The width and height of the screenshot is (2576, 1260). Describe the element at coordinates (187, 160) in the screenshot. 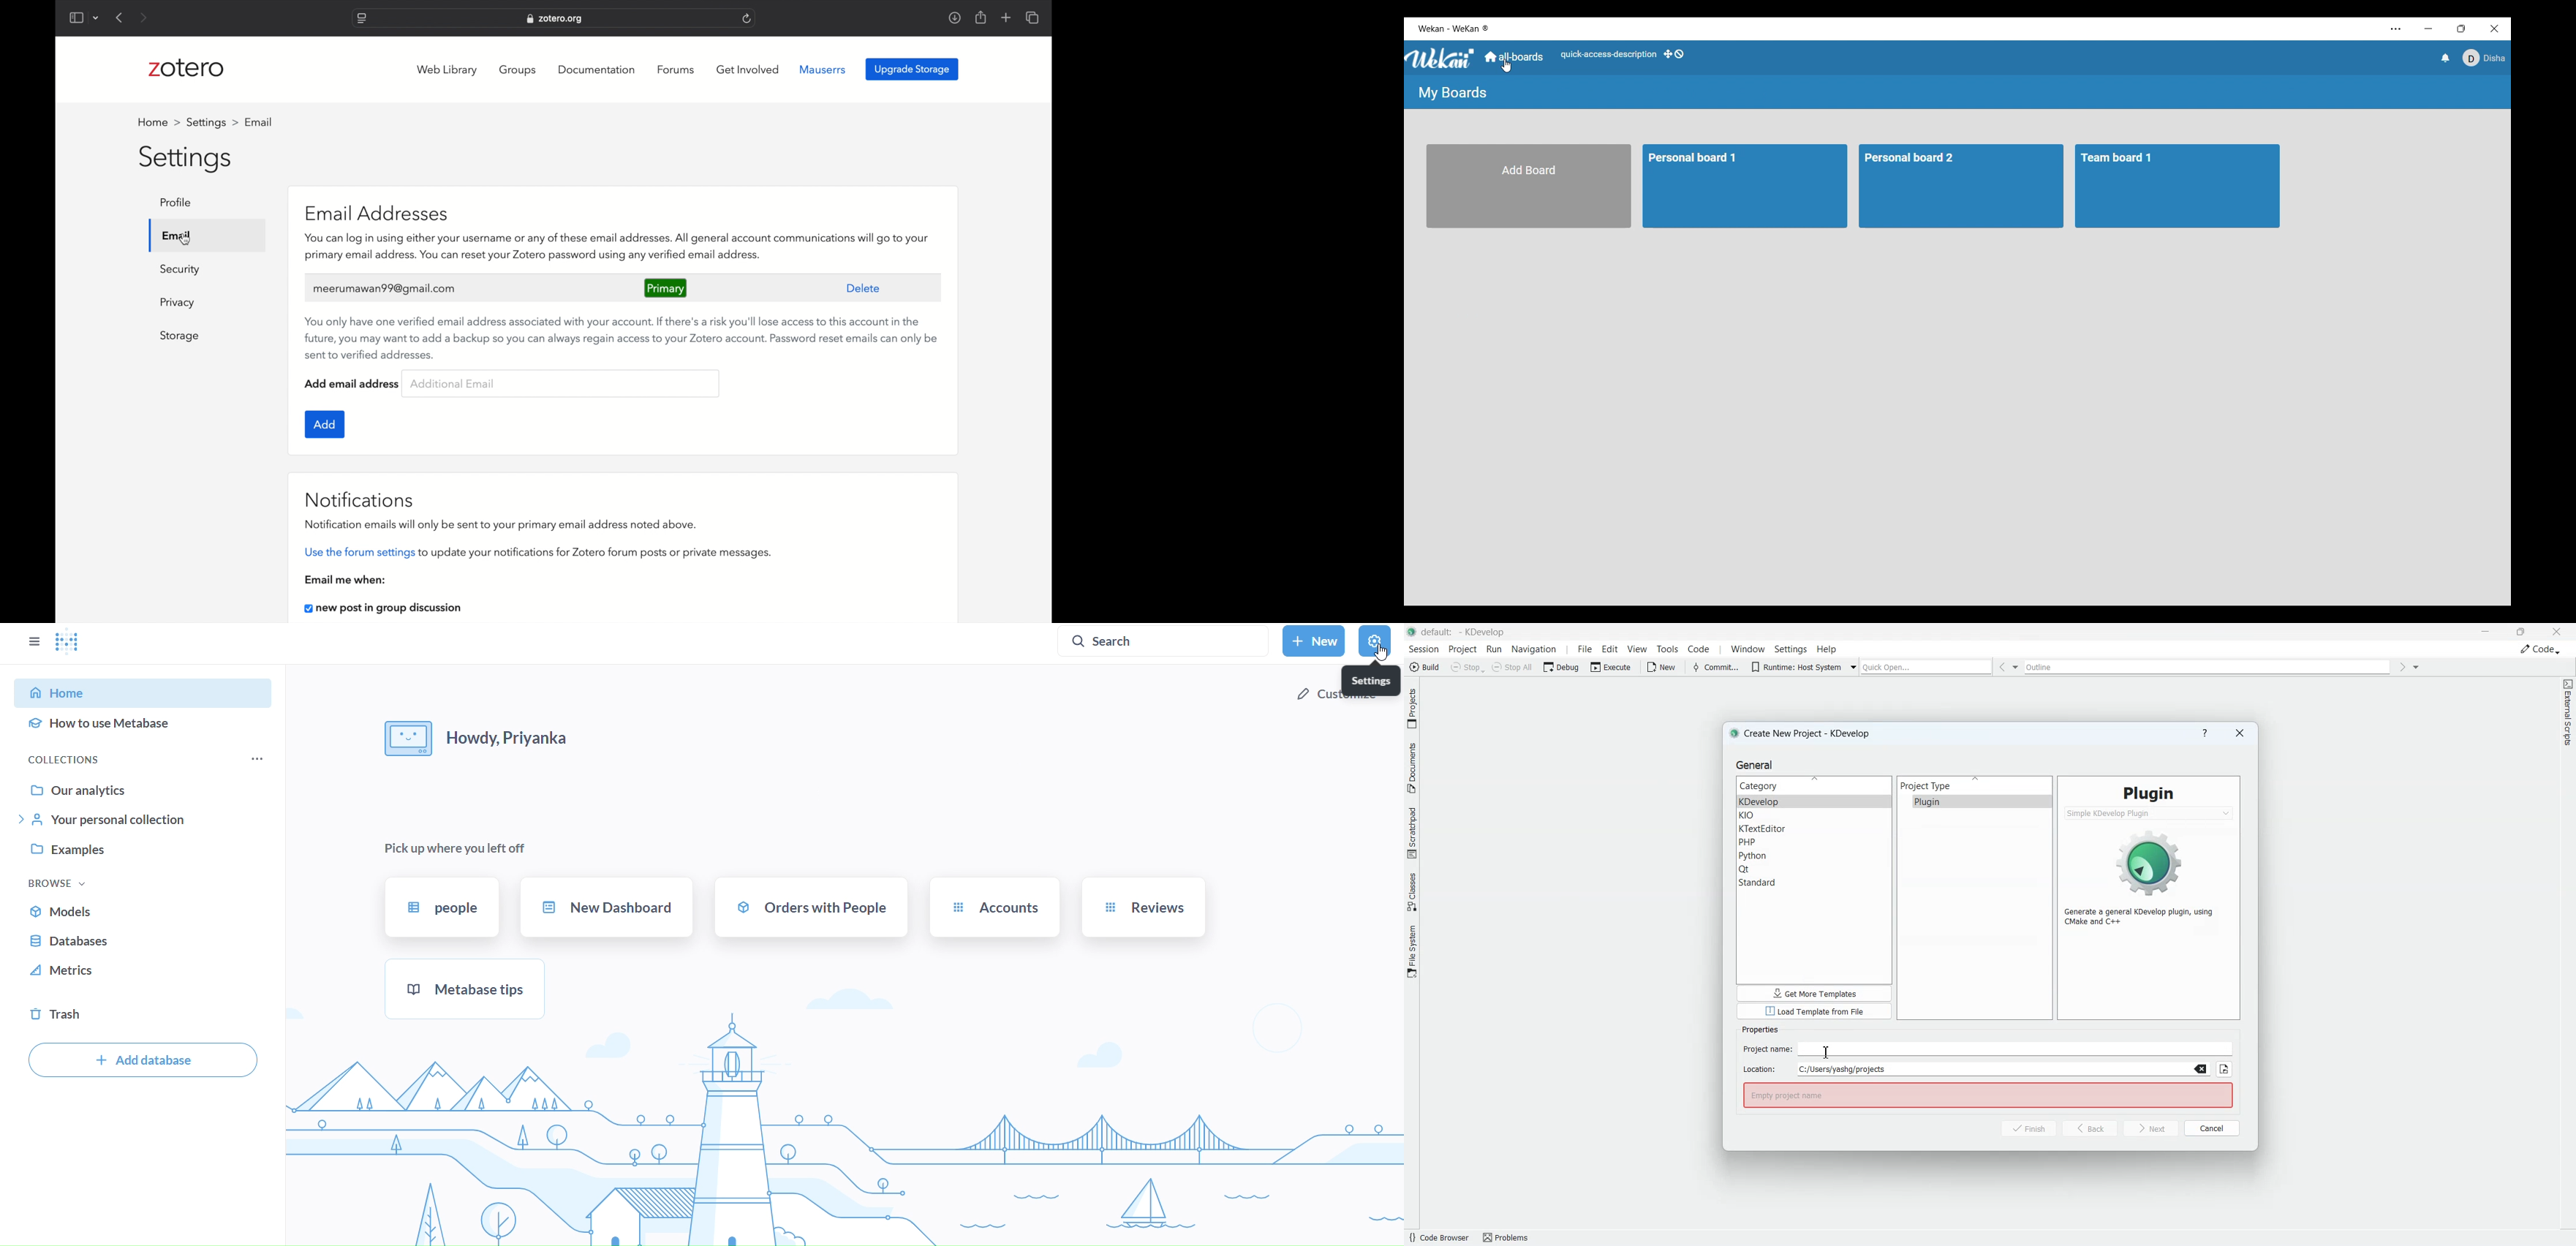

I see `settings` at that location.